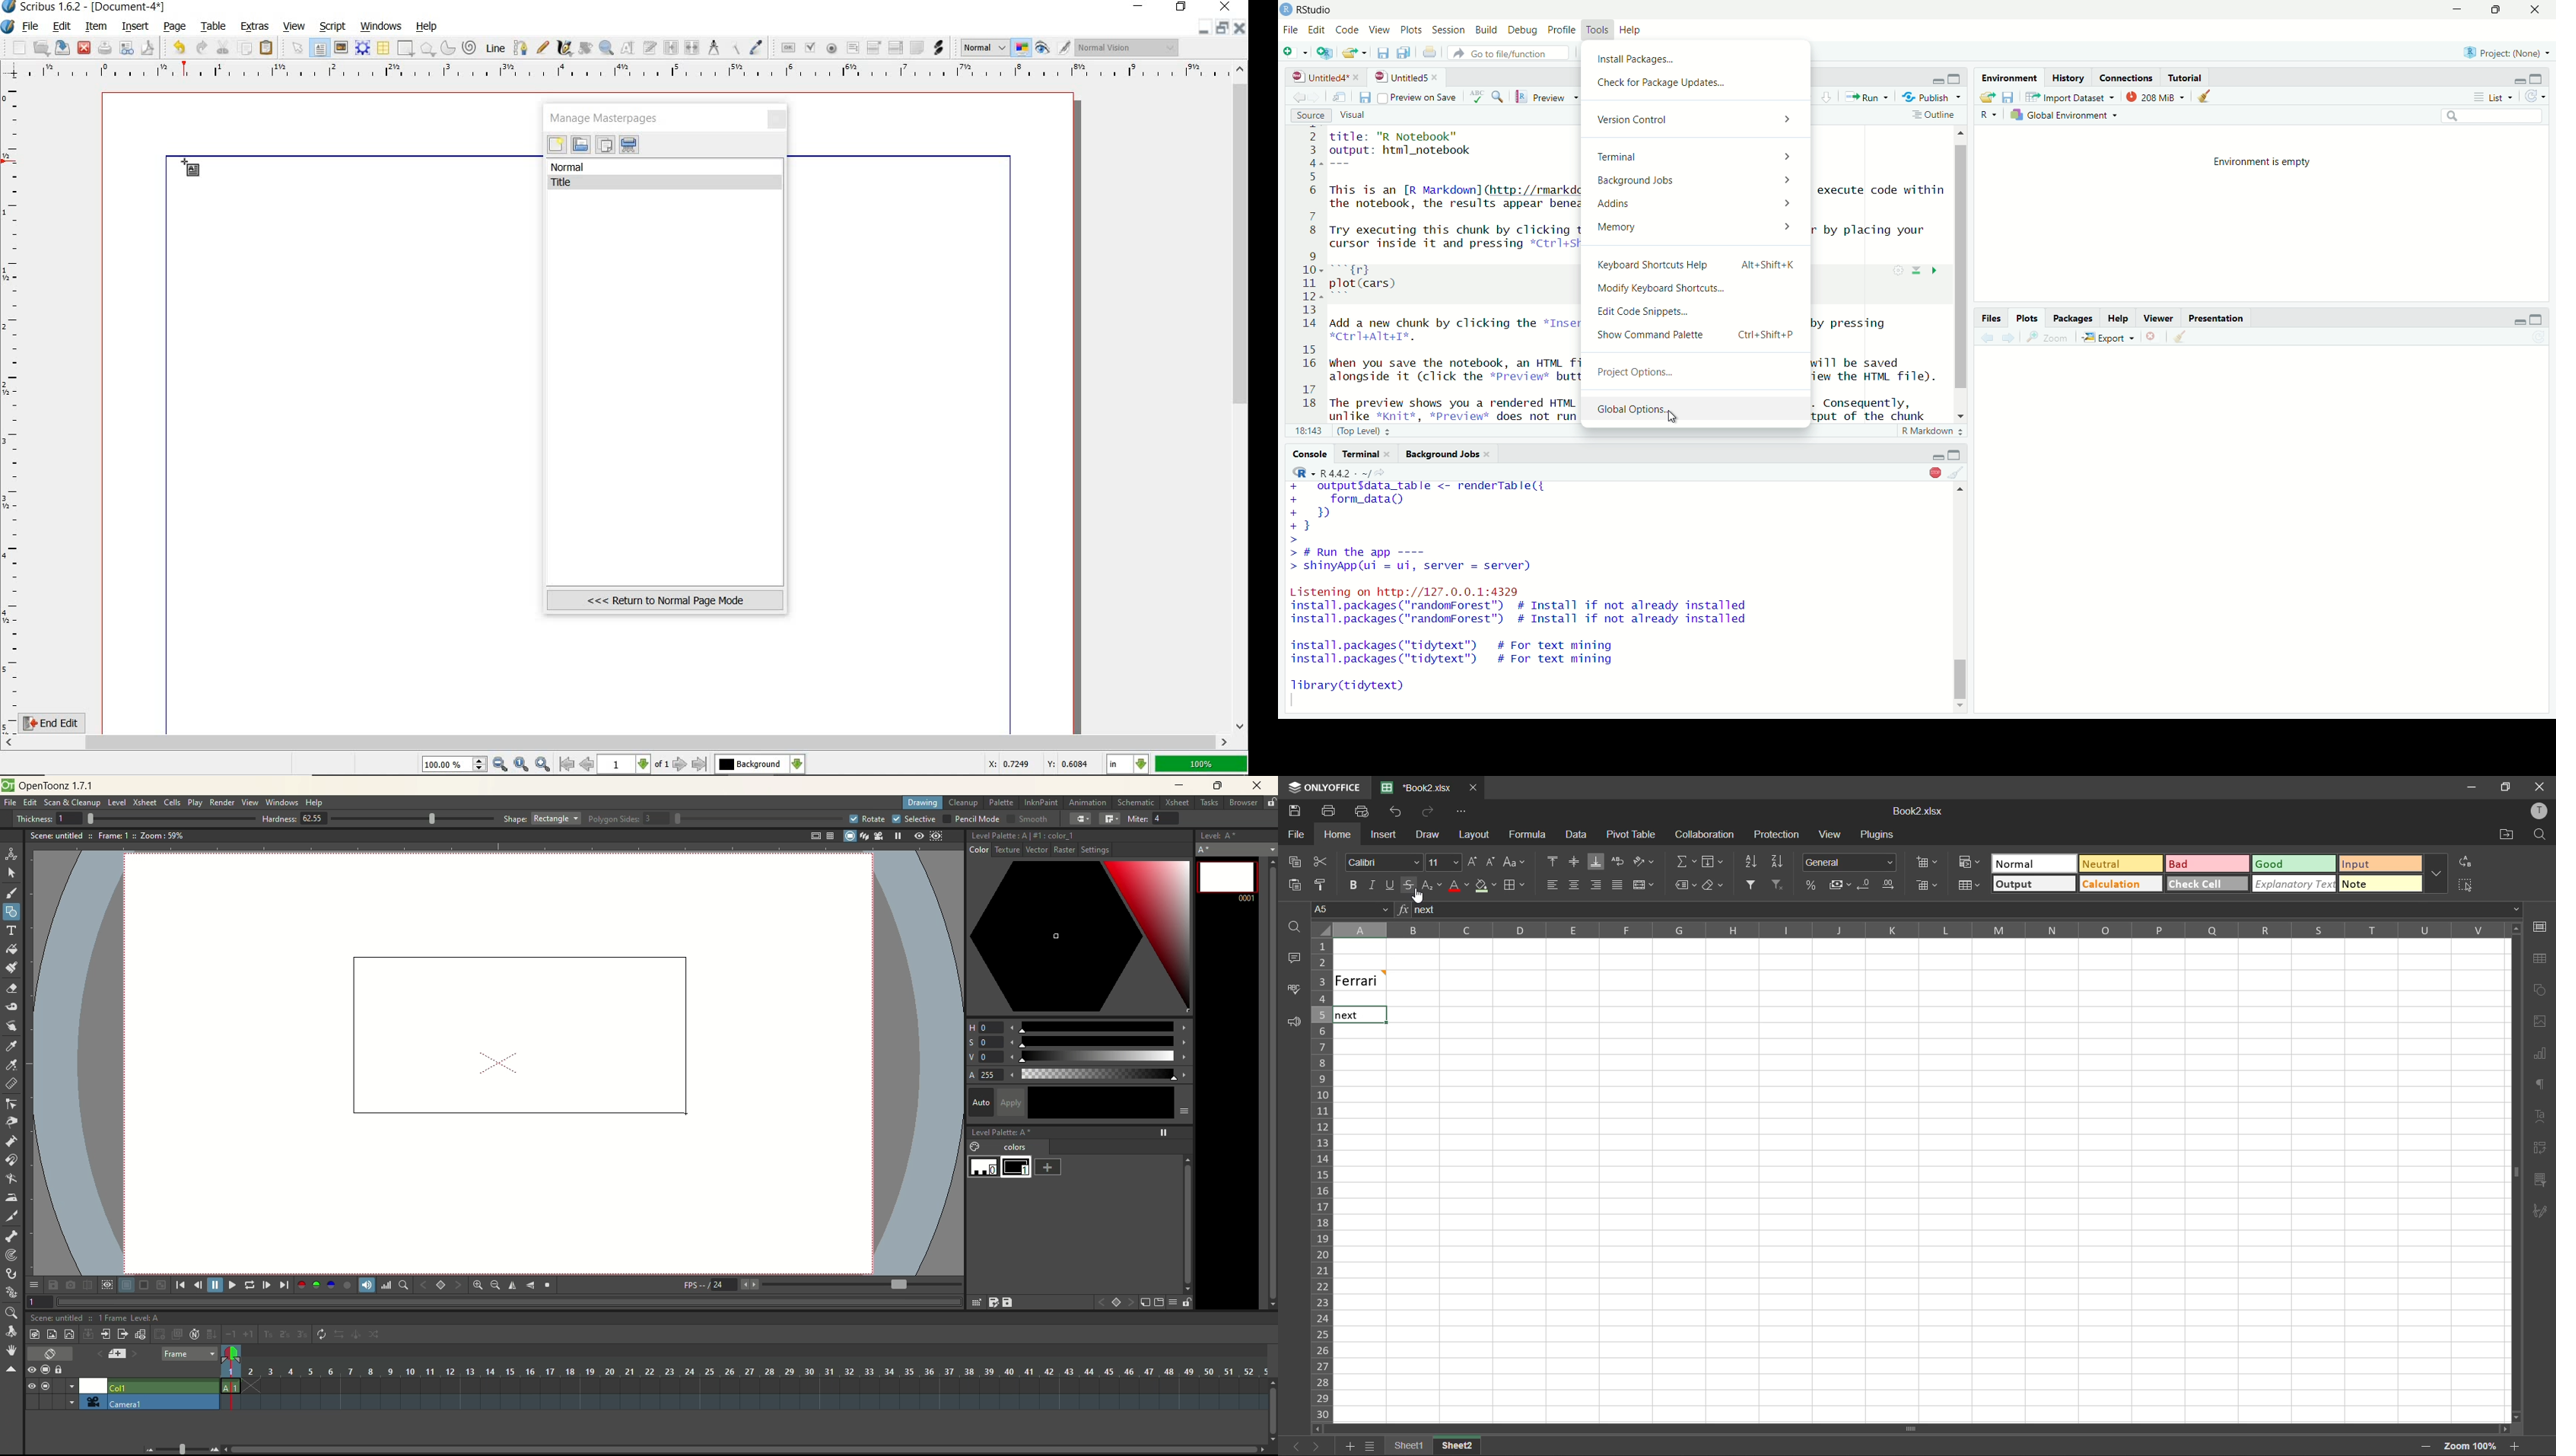 Image resolution: width=2576 pixels, height=1456 pixels. What do you see at coordinates (63, 48) in the screenshot?
I see `save` at bounding box center [63, 48].